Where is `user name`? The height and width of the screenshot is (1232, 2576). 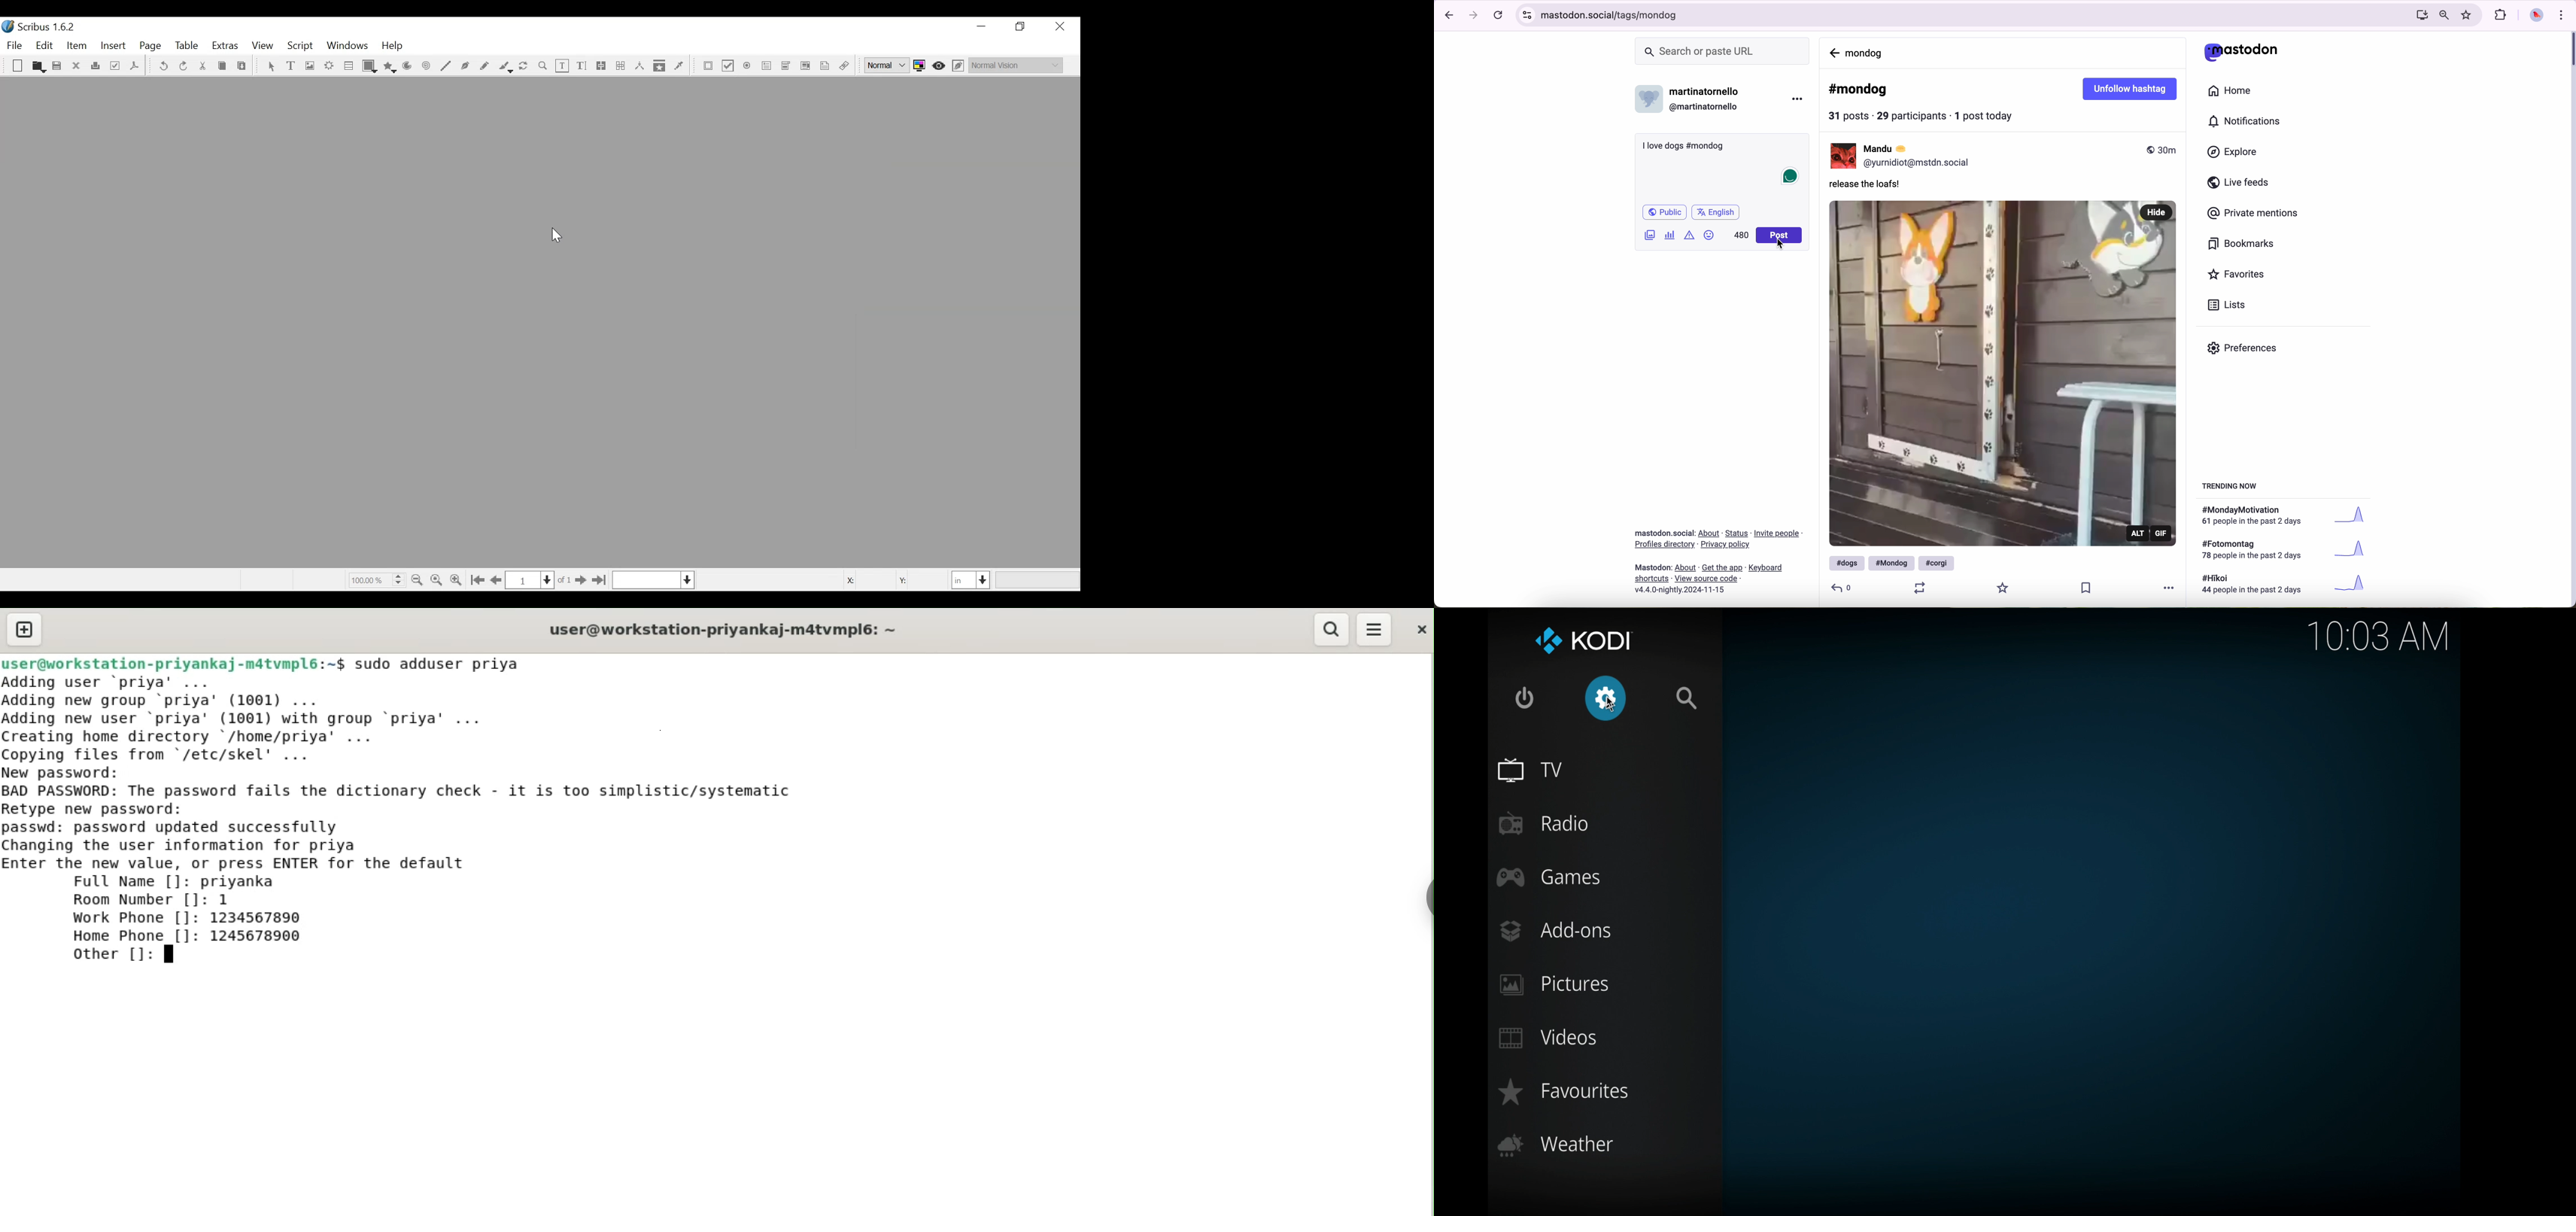
user name is located at coordinates (1708, 92).